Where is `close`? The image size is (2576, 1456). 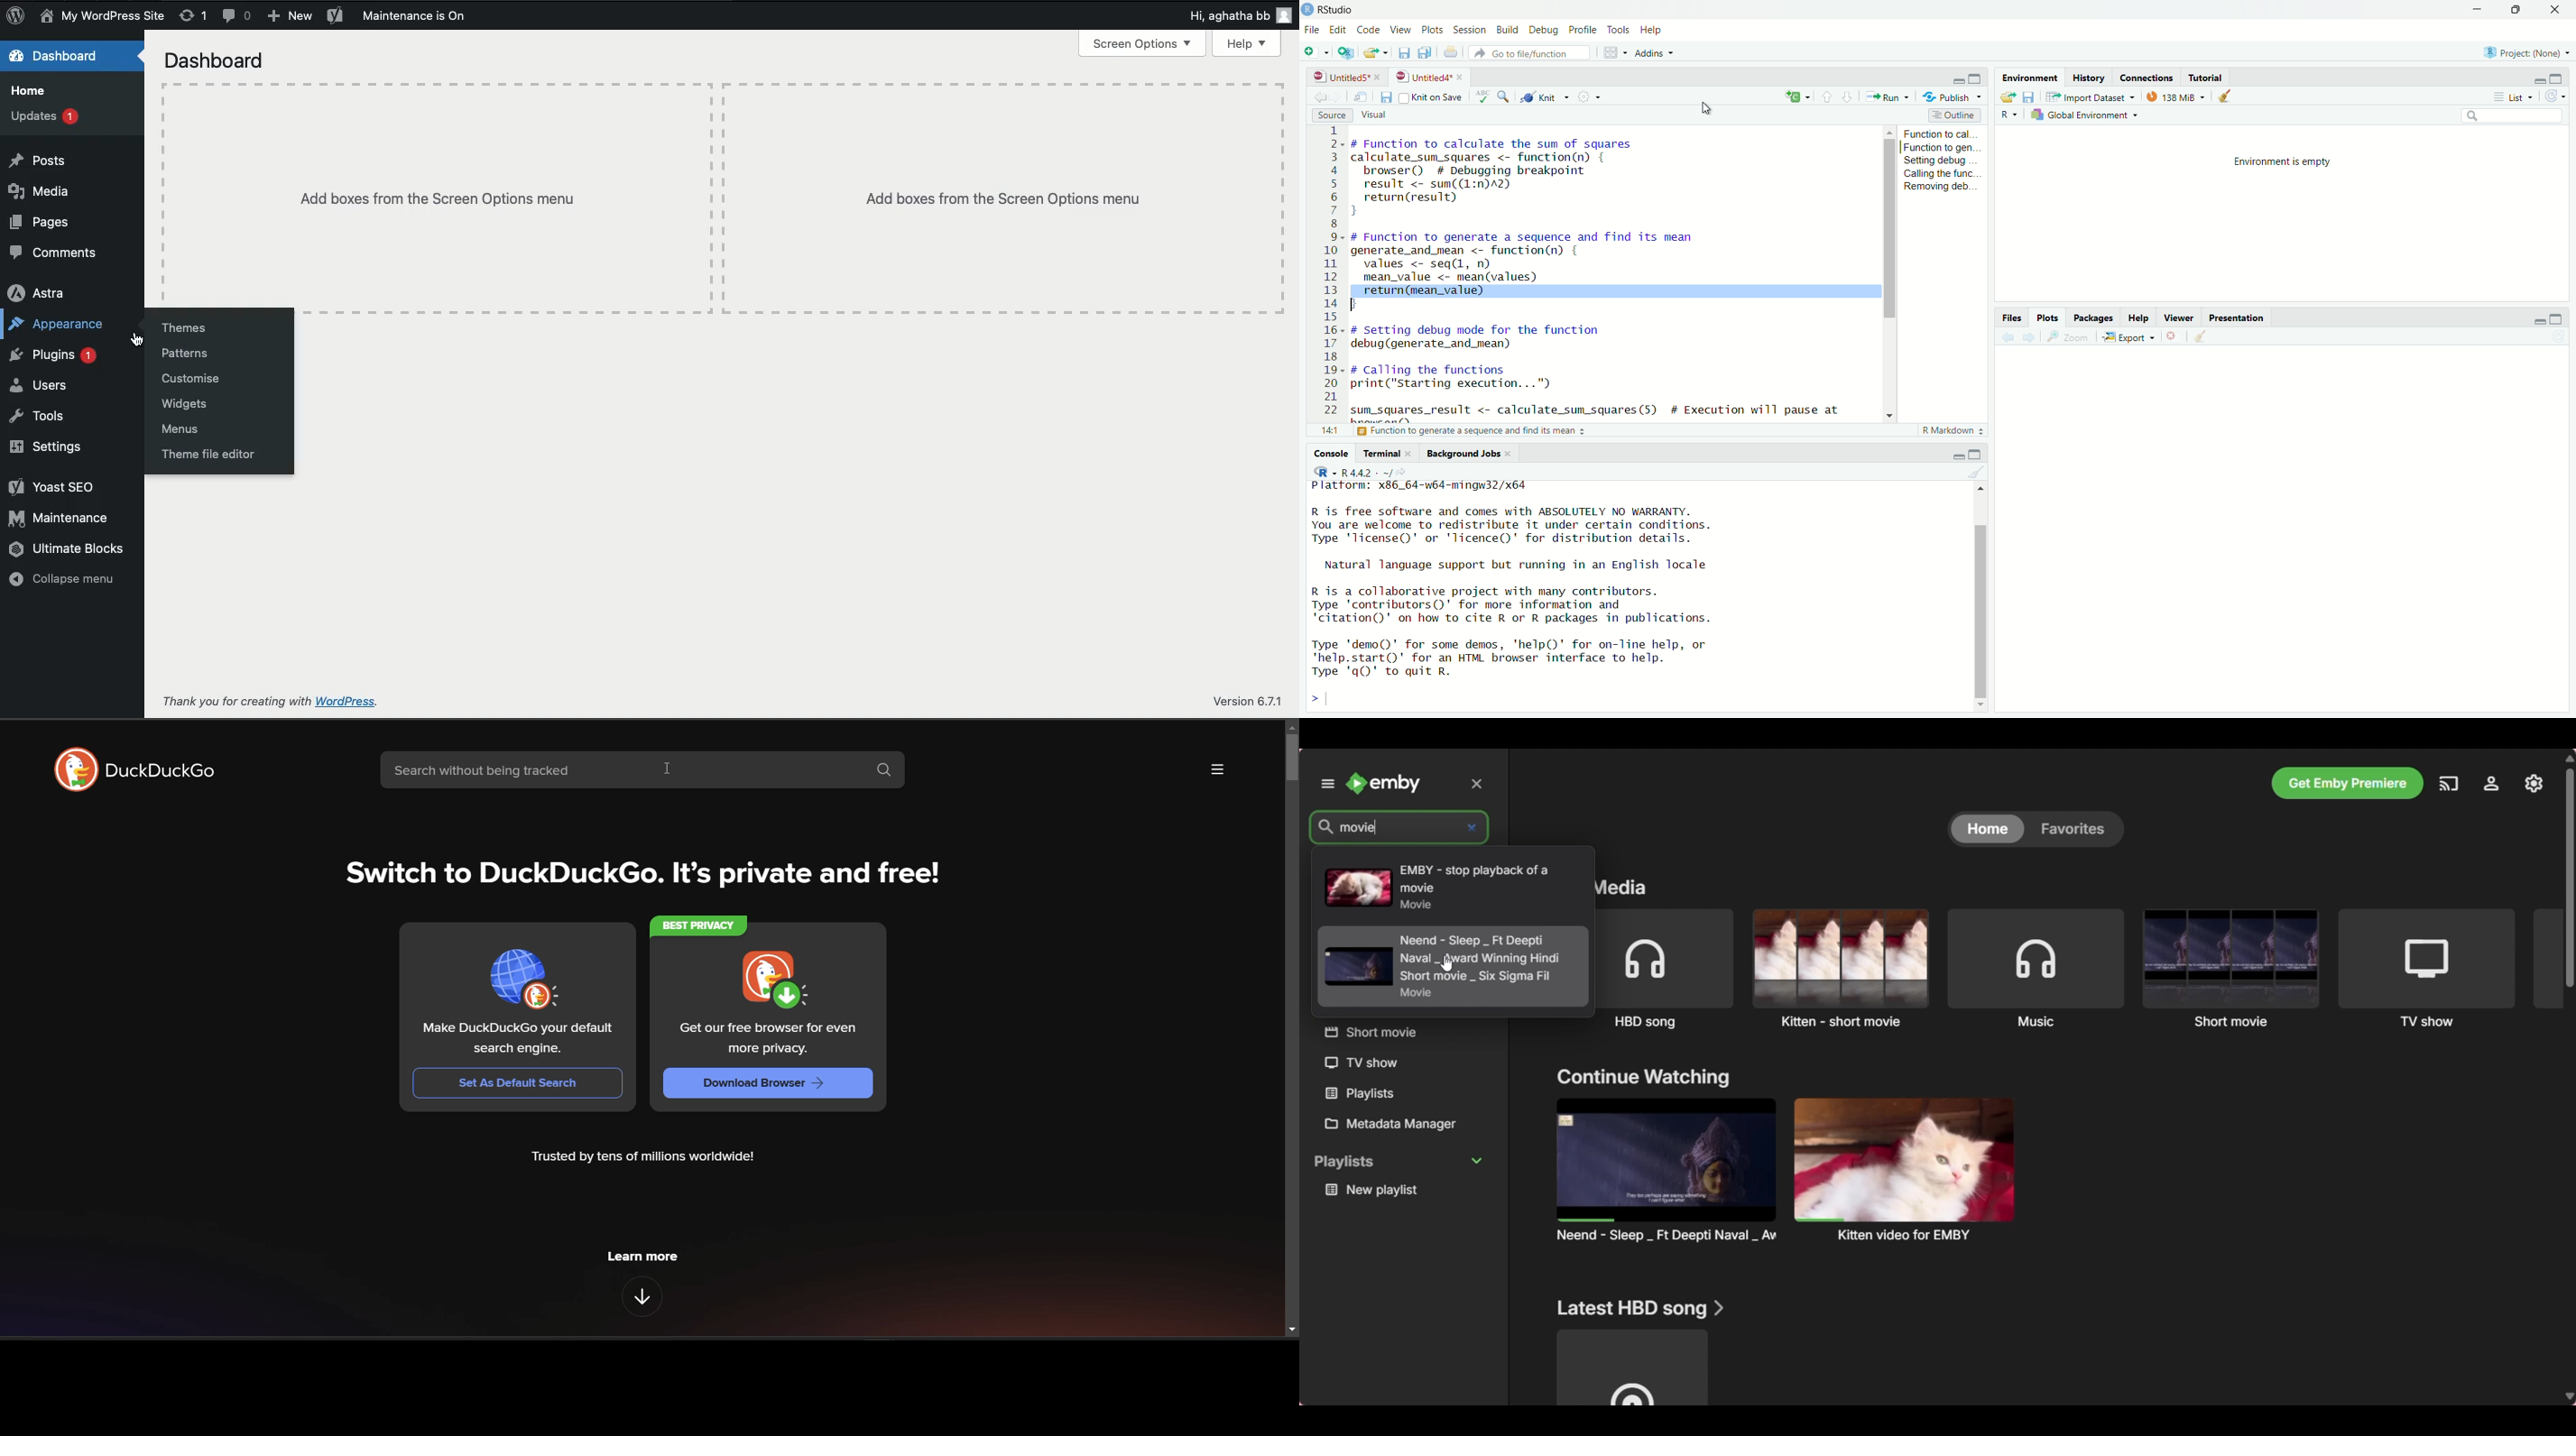 close is located at coordinates (1410, 452).